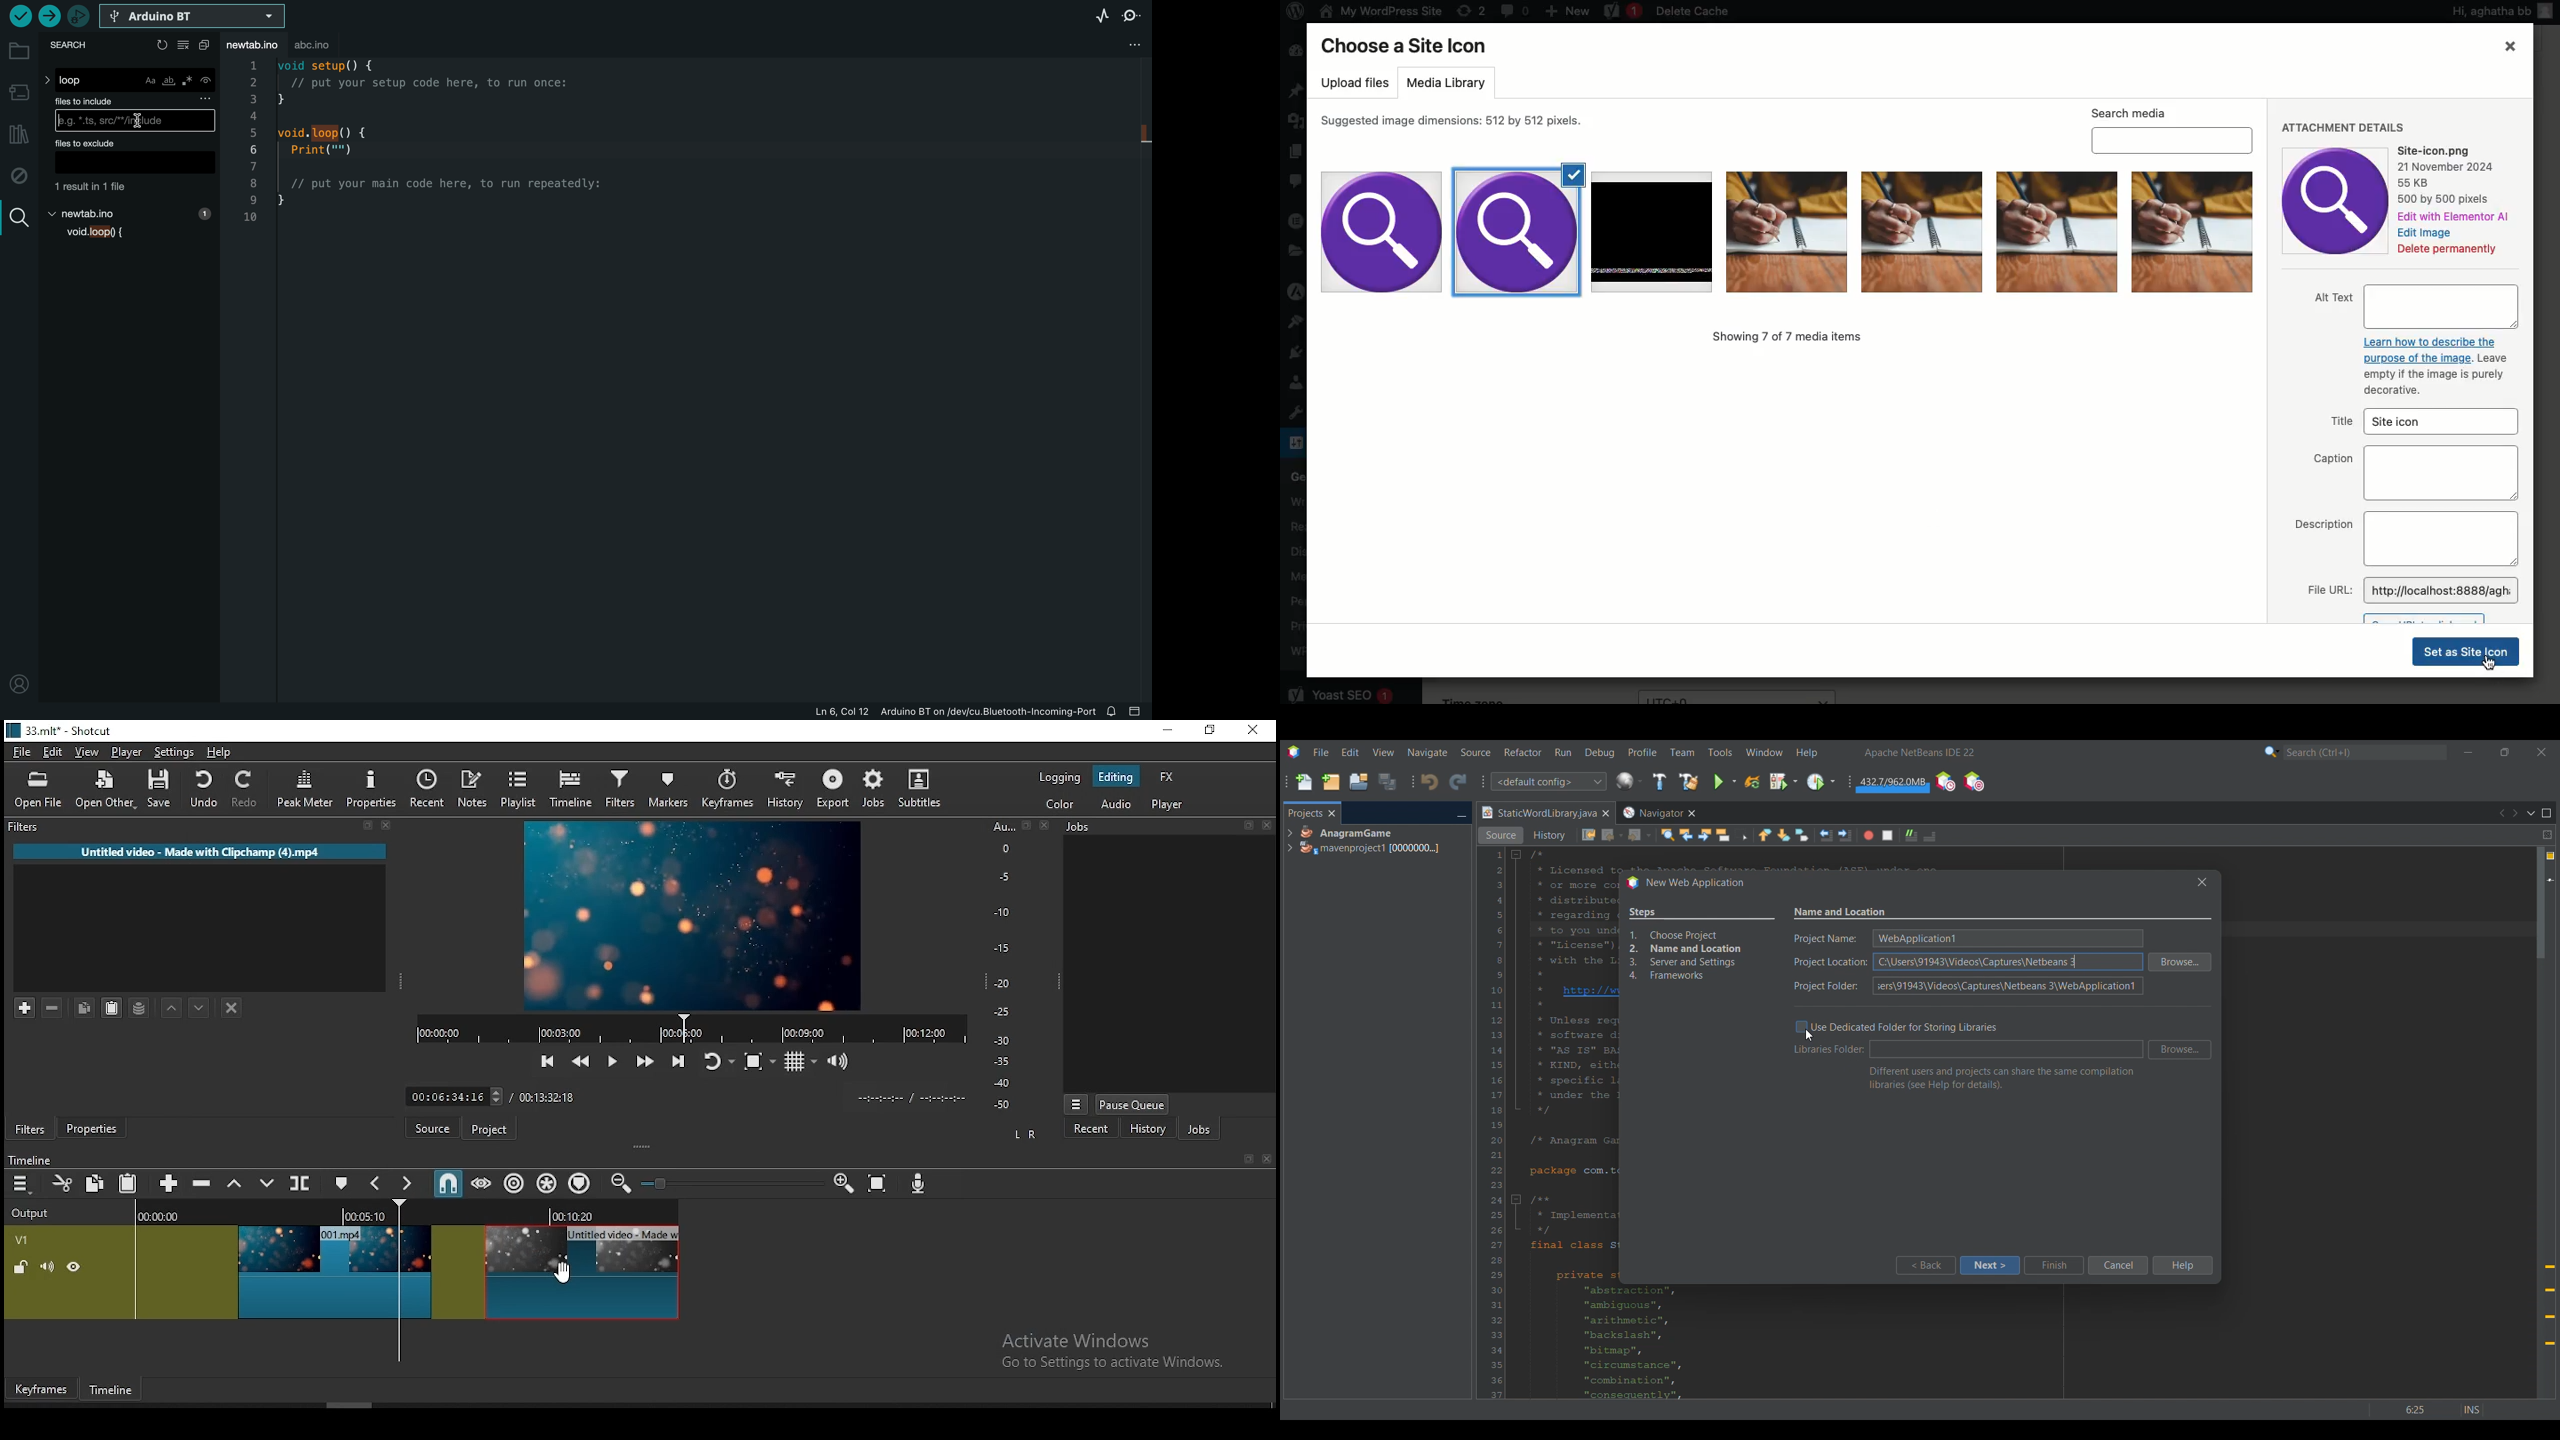 The width and height of the screenshot is (2576, 1456). I want to click on Title, so click(2342, 421).